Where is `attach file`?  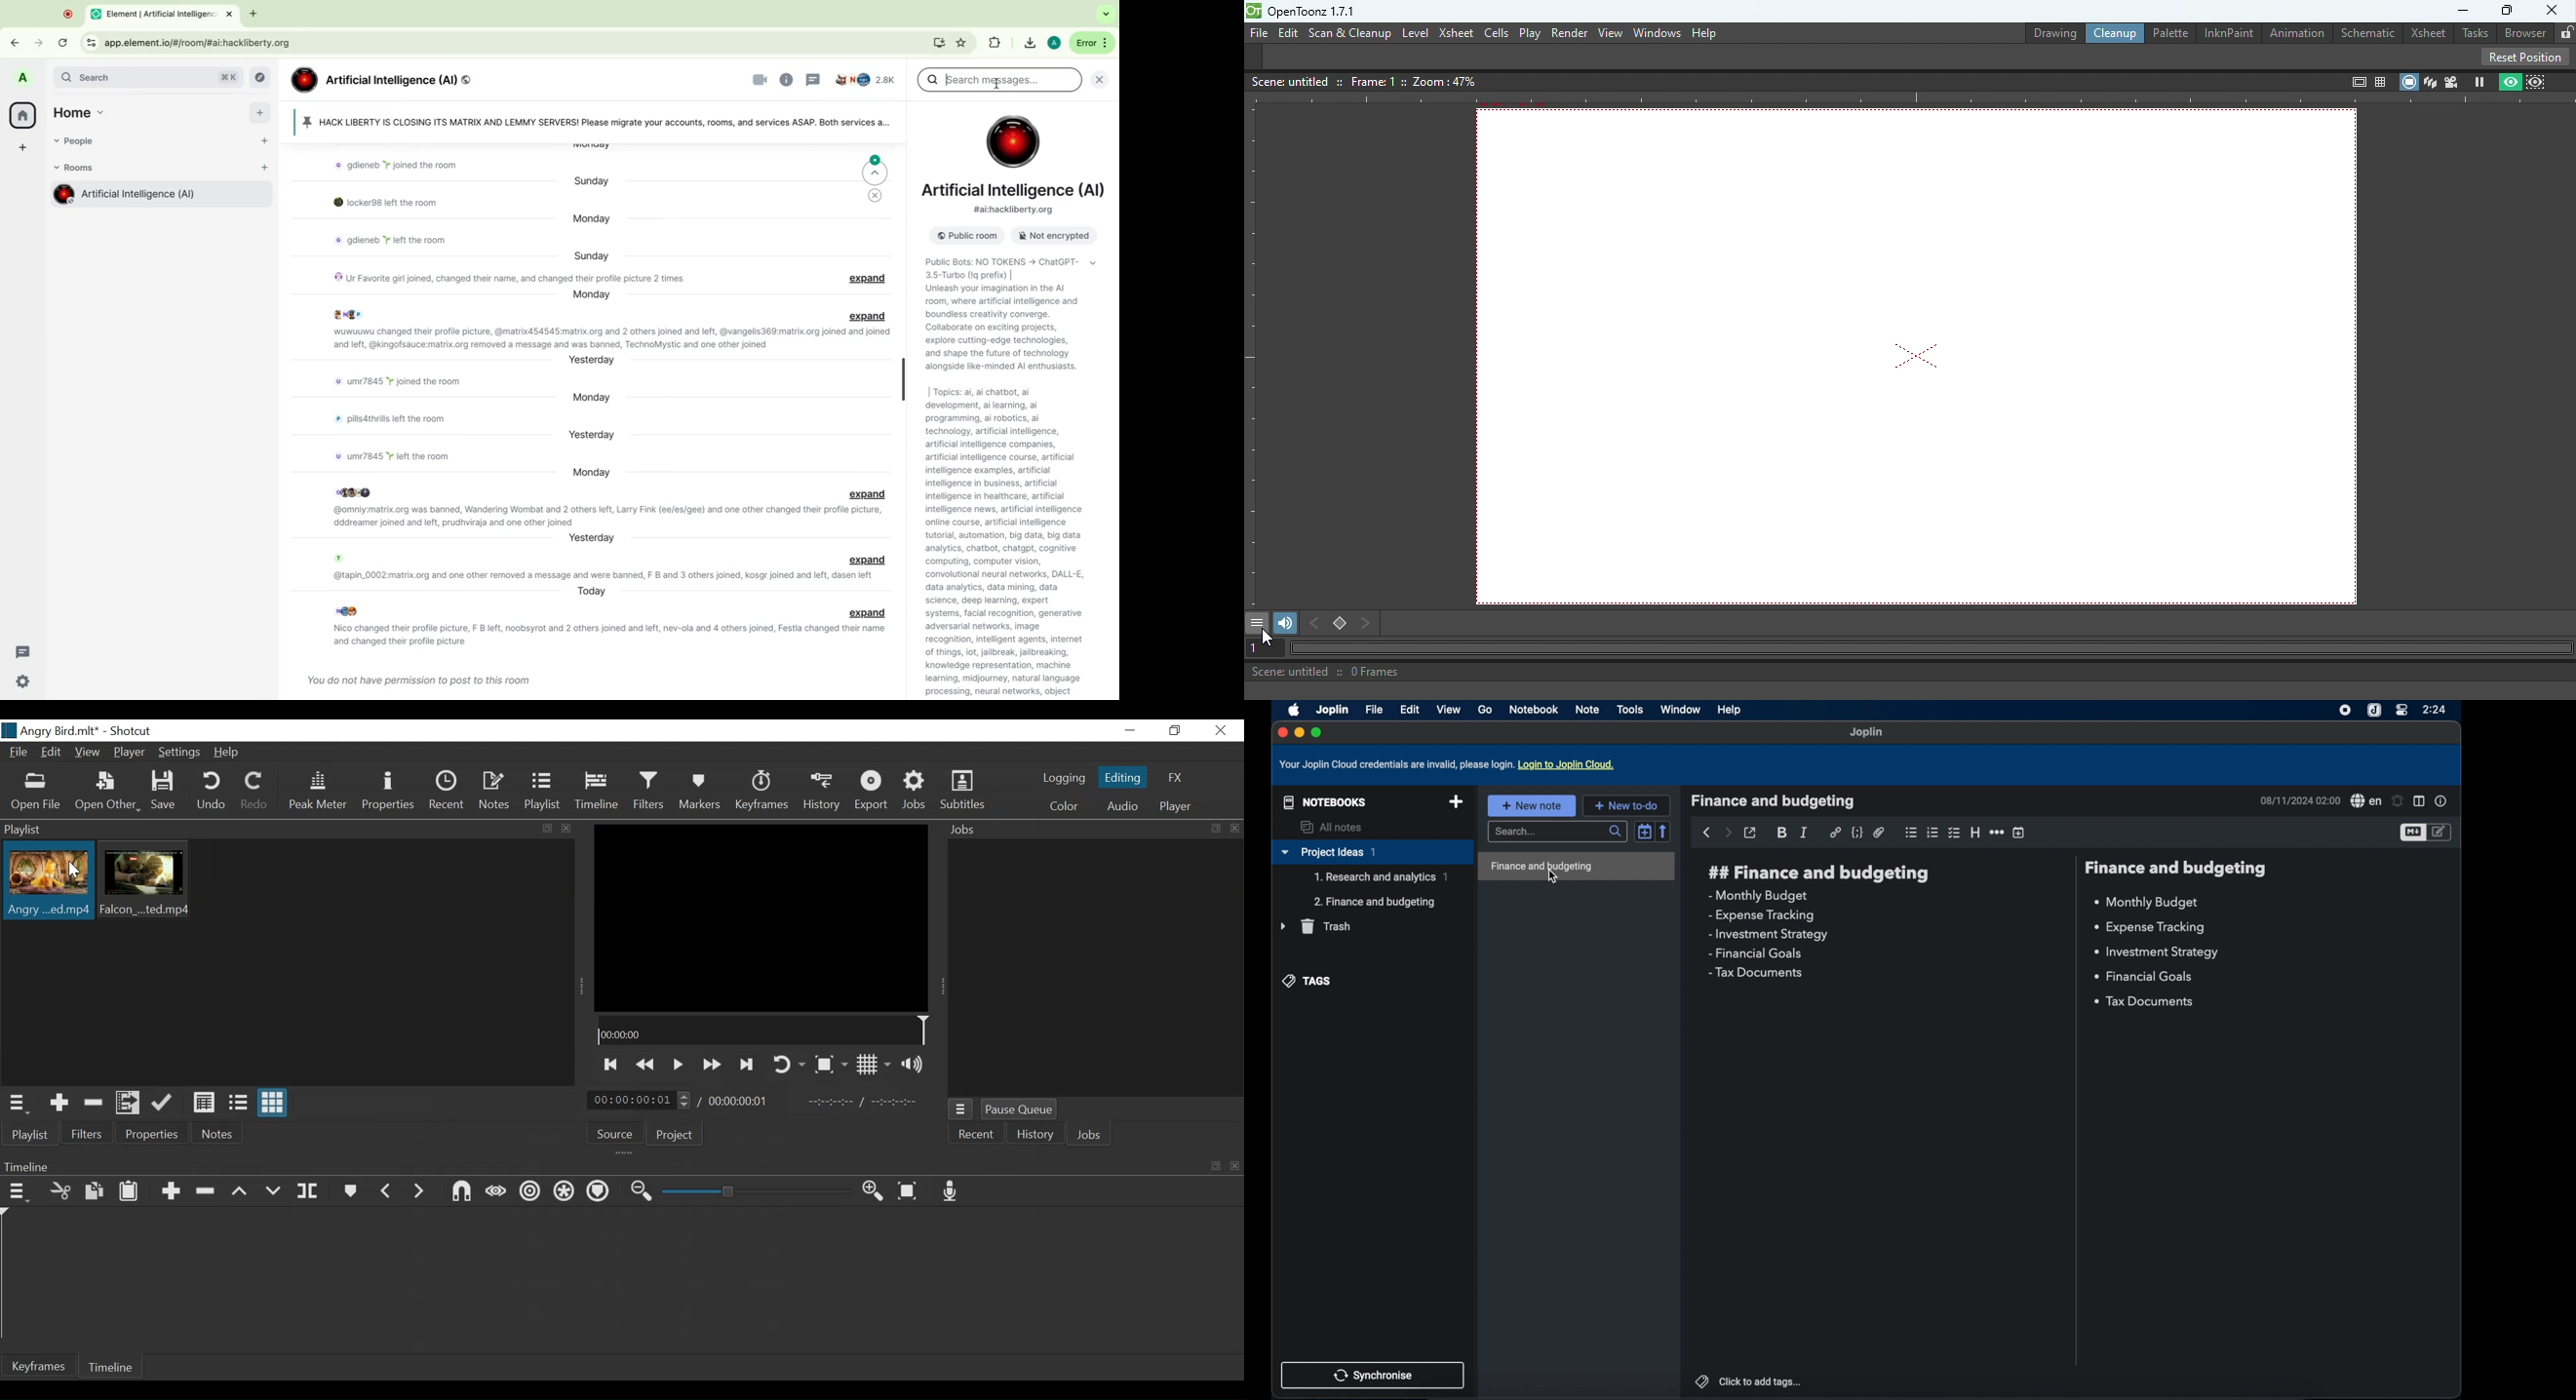 attach file is located at coordinates (1879, 832).